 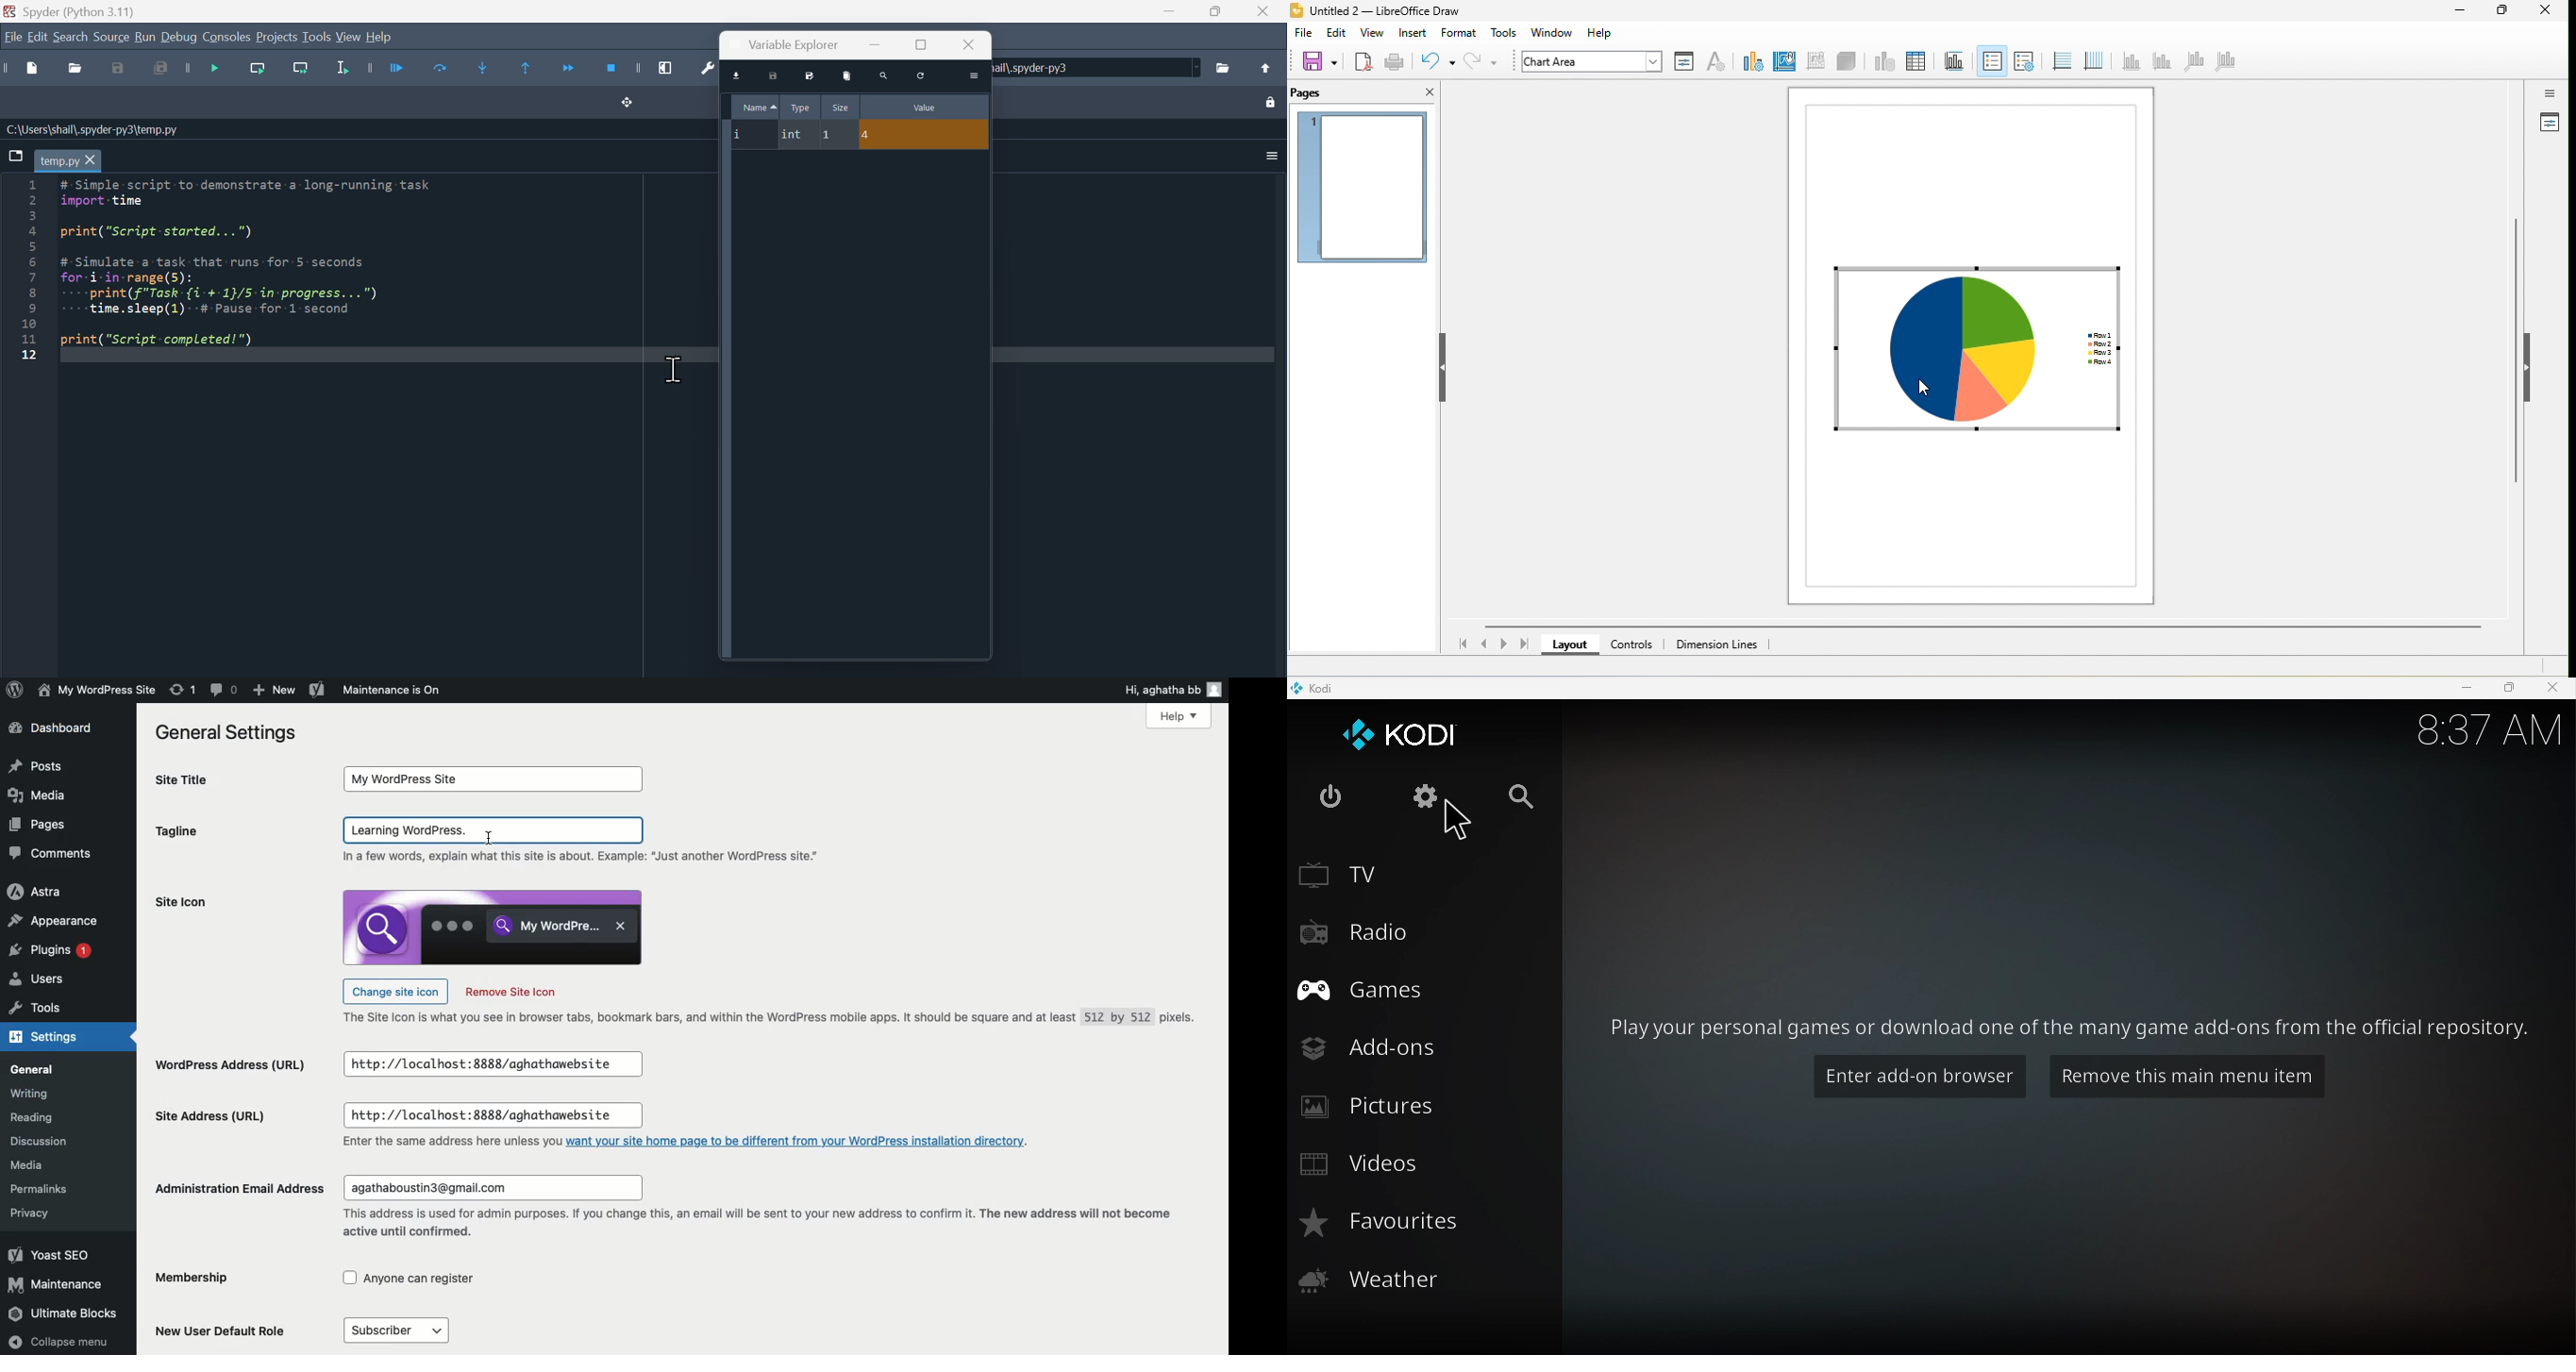 What do you see at coordinates (968, 45) in the screenshot?
I see `close` at bounding box center [968, 45].